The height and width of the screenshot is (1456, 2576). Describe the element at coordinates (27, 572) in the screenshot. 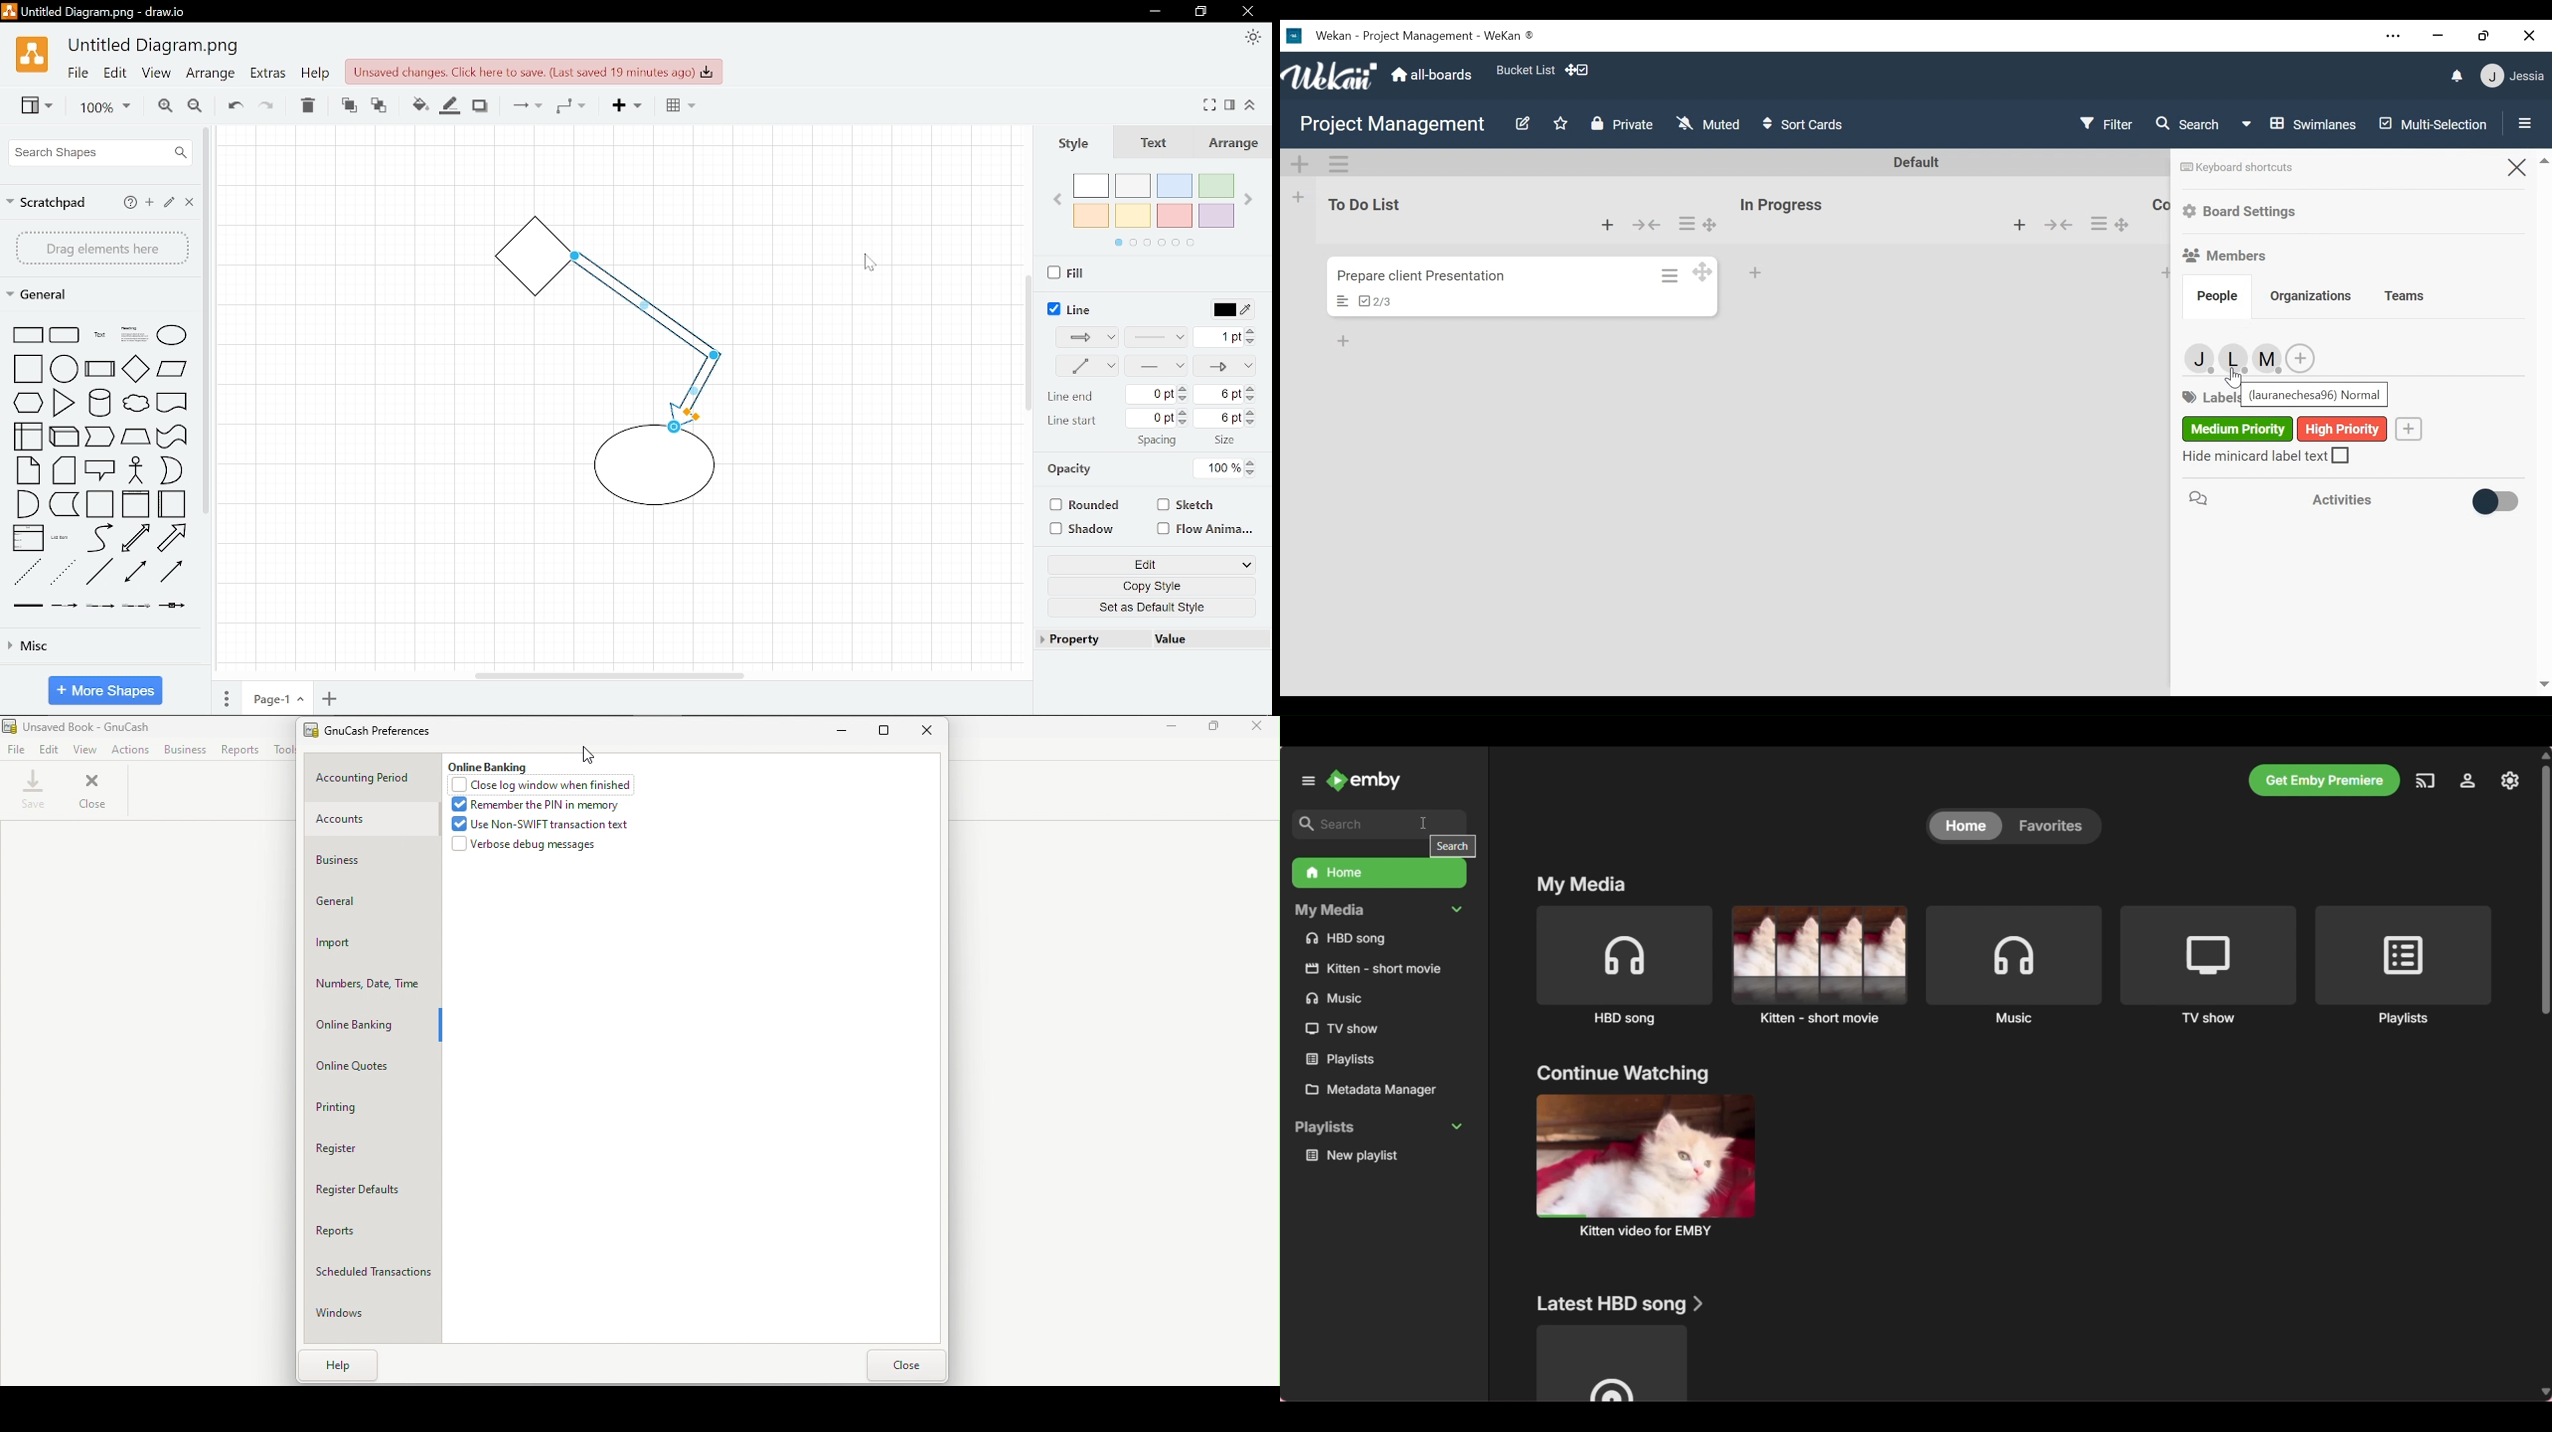

I see `shape` at that location.